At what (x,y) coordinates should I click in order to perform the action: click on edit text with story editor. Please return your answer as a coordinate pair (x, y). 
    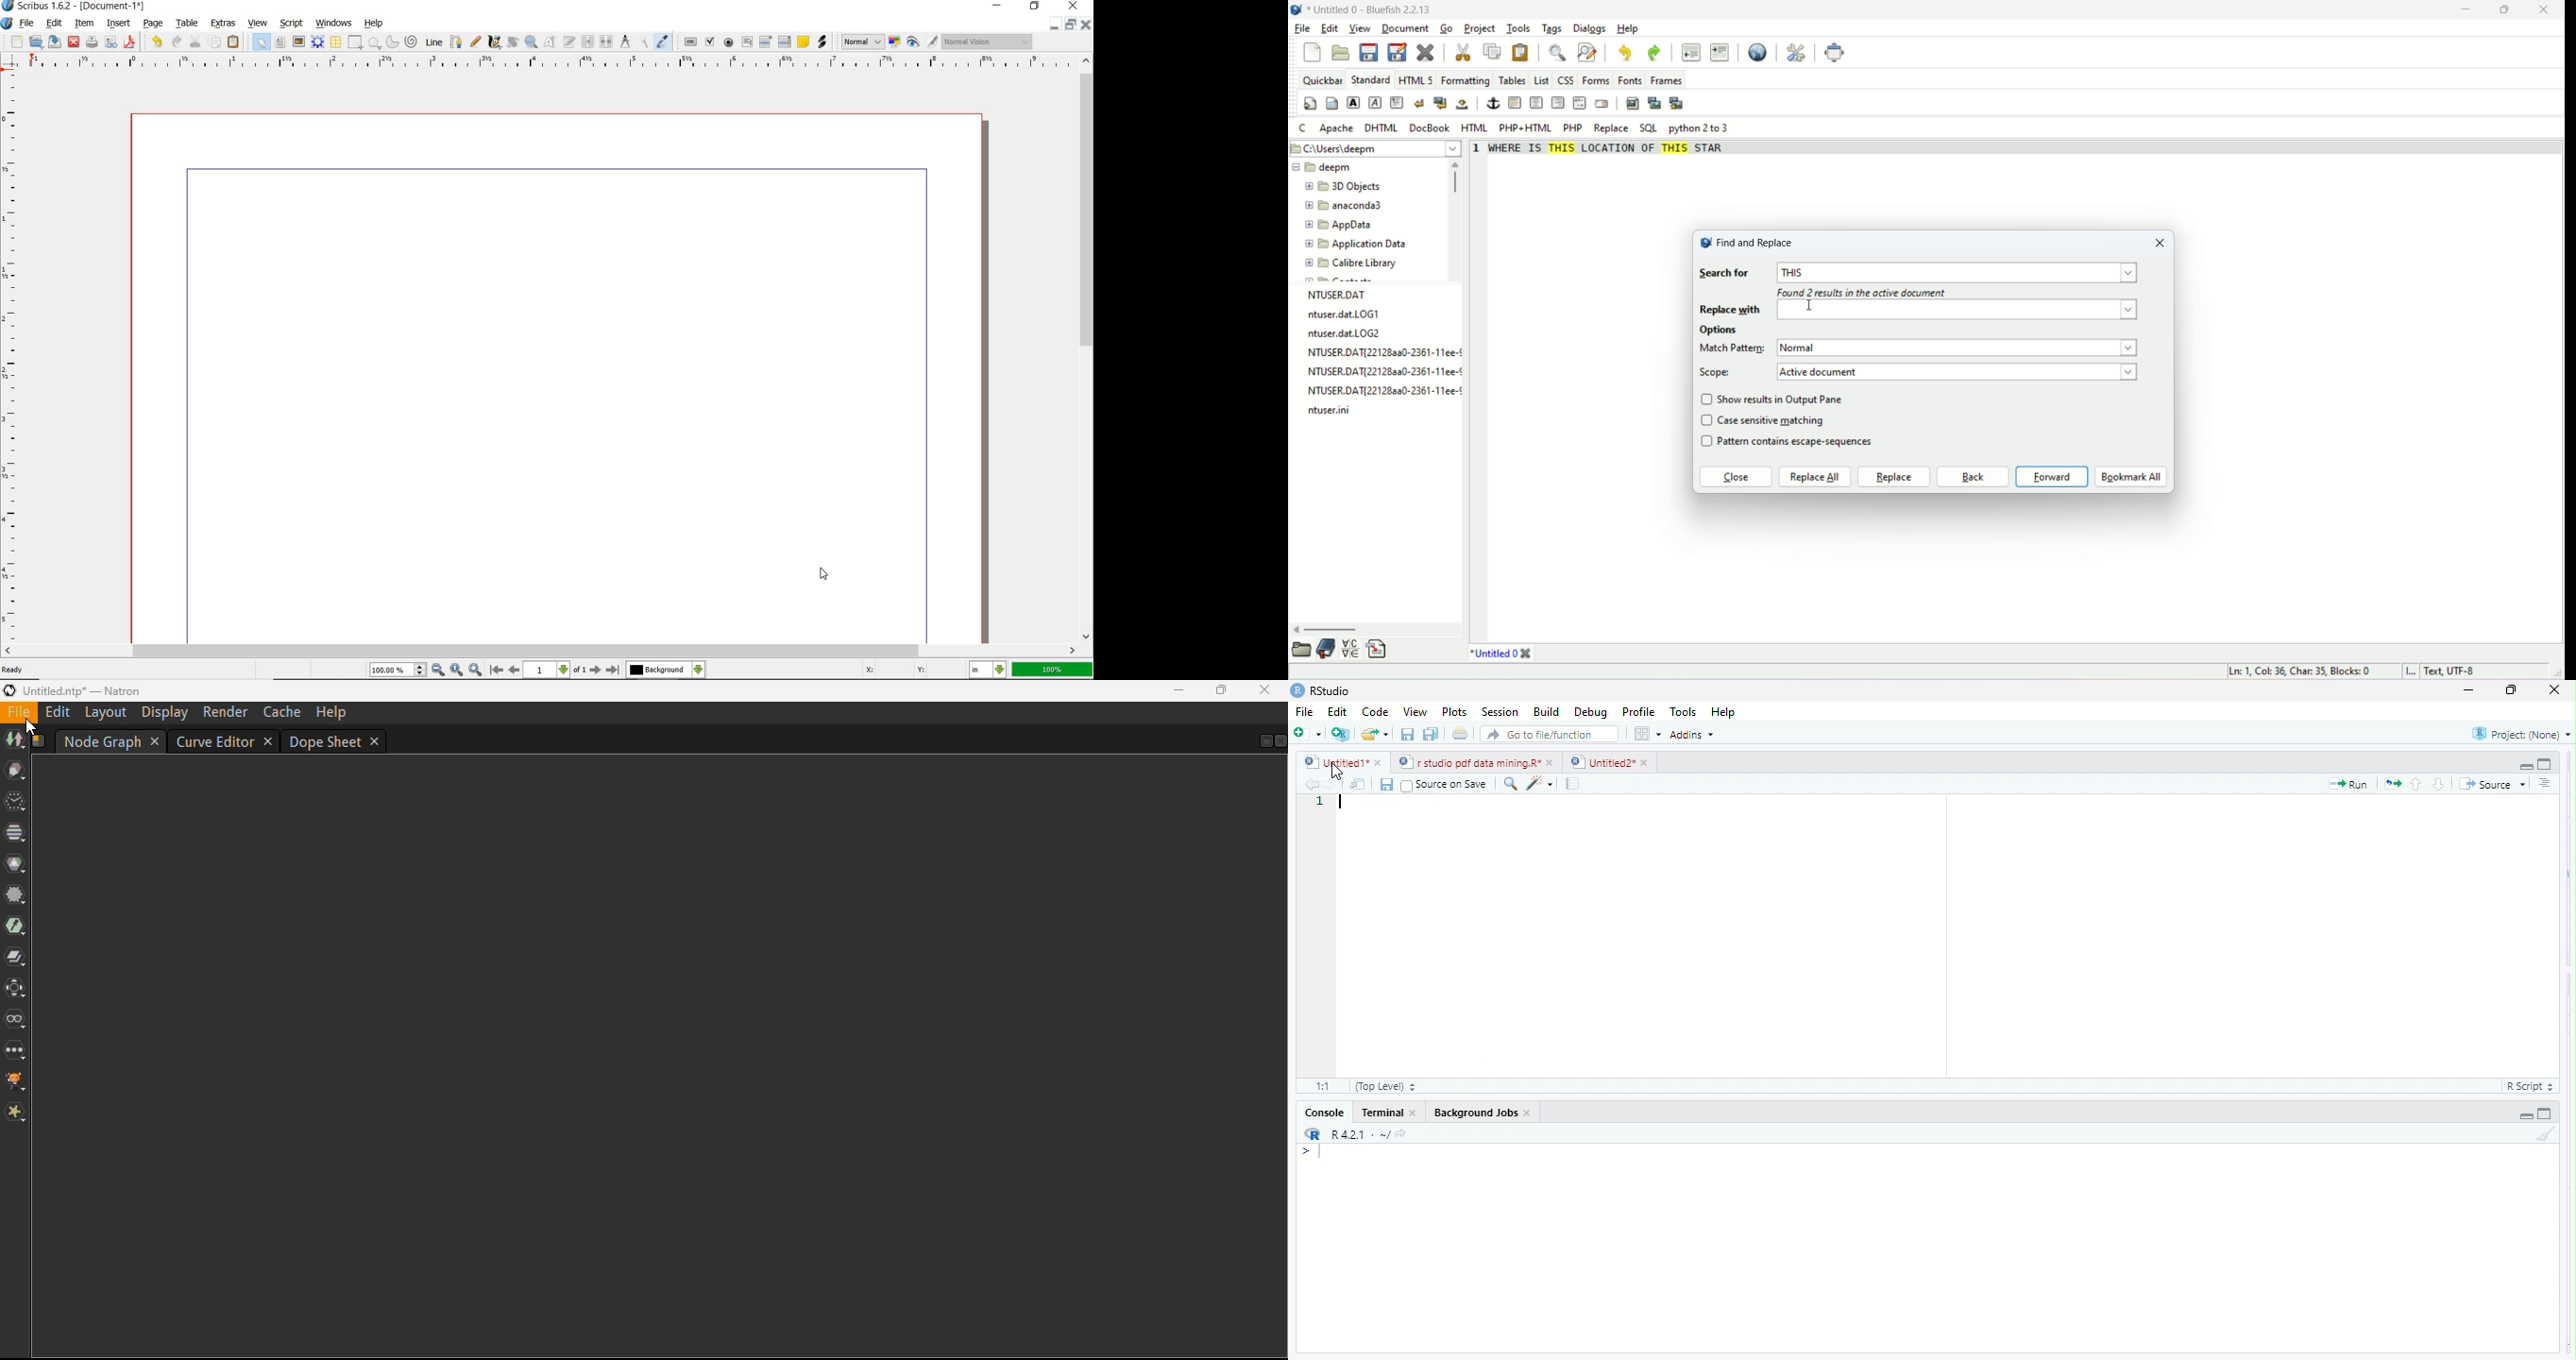
    Looking at the image, I should click on (570, 41).